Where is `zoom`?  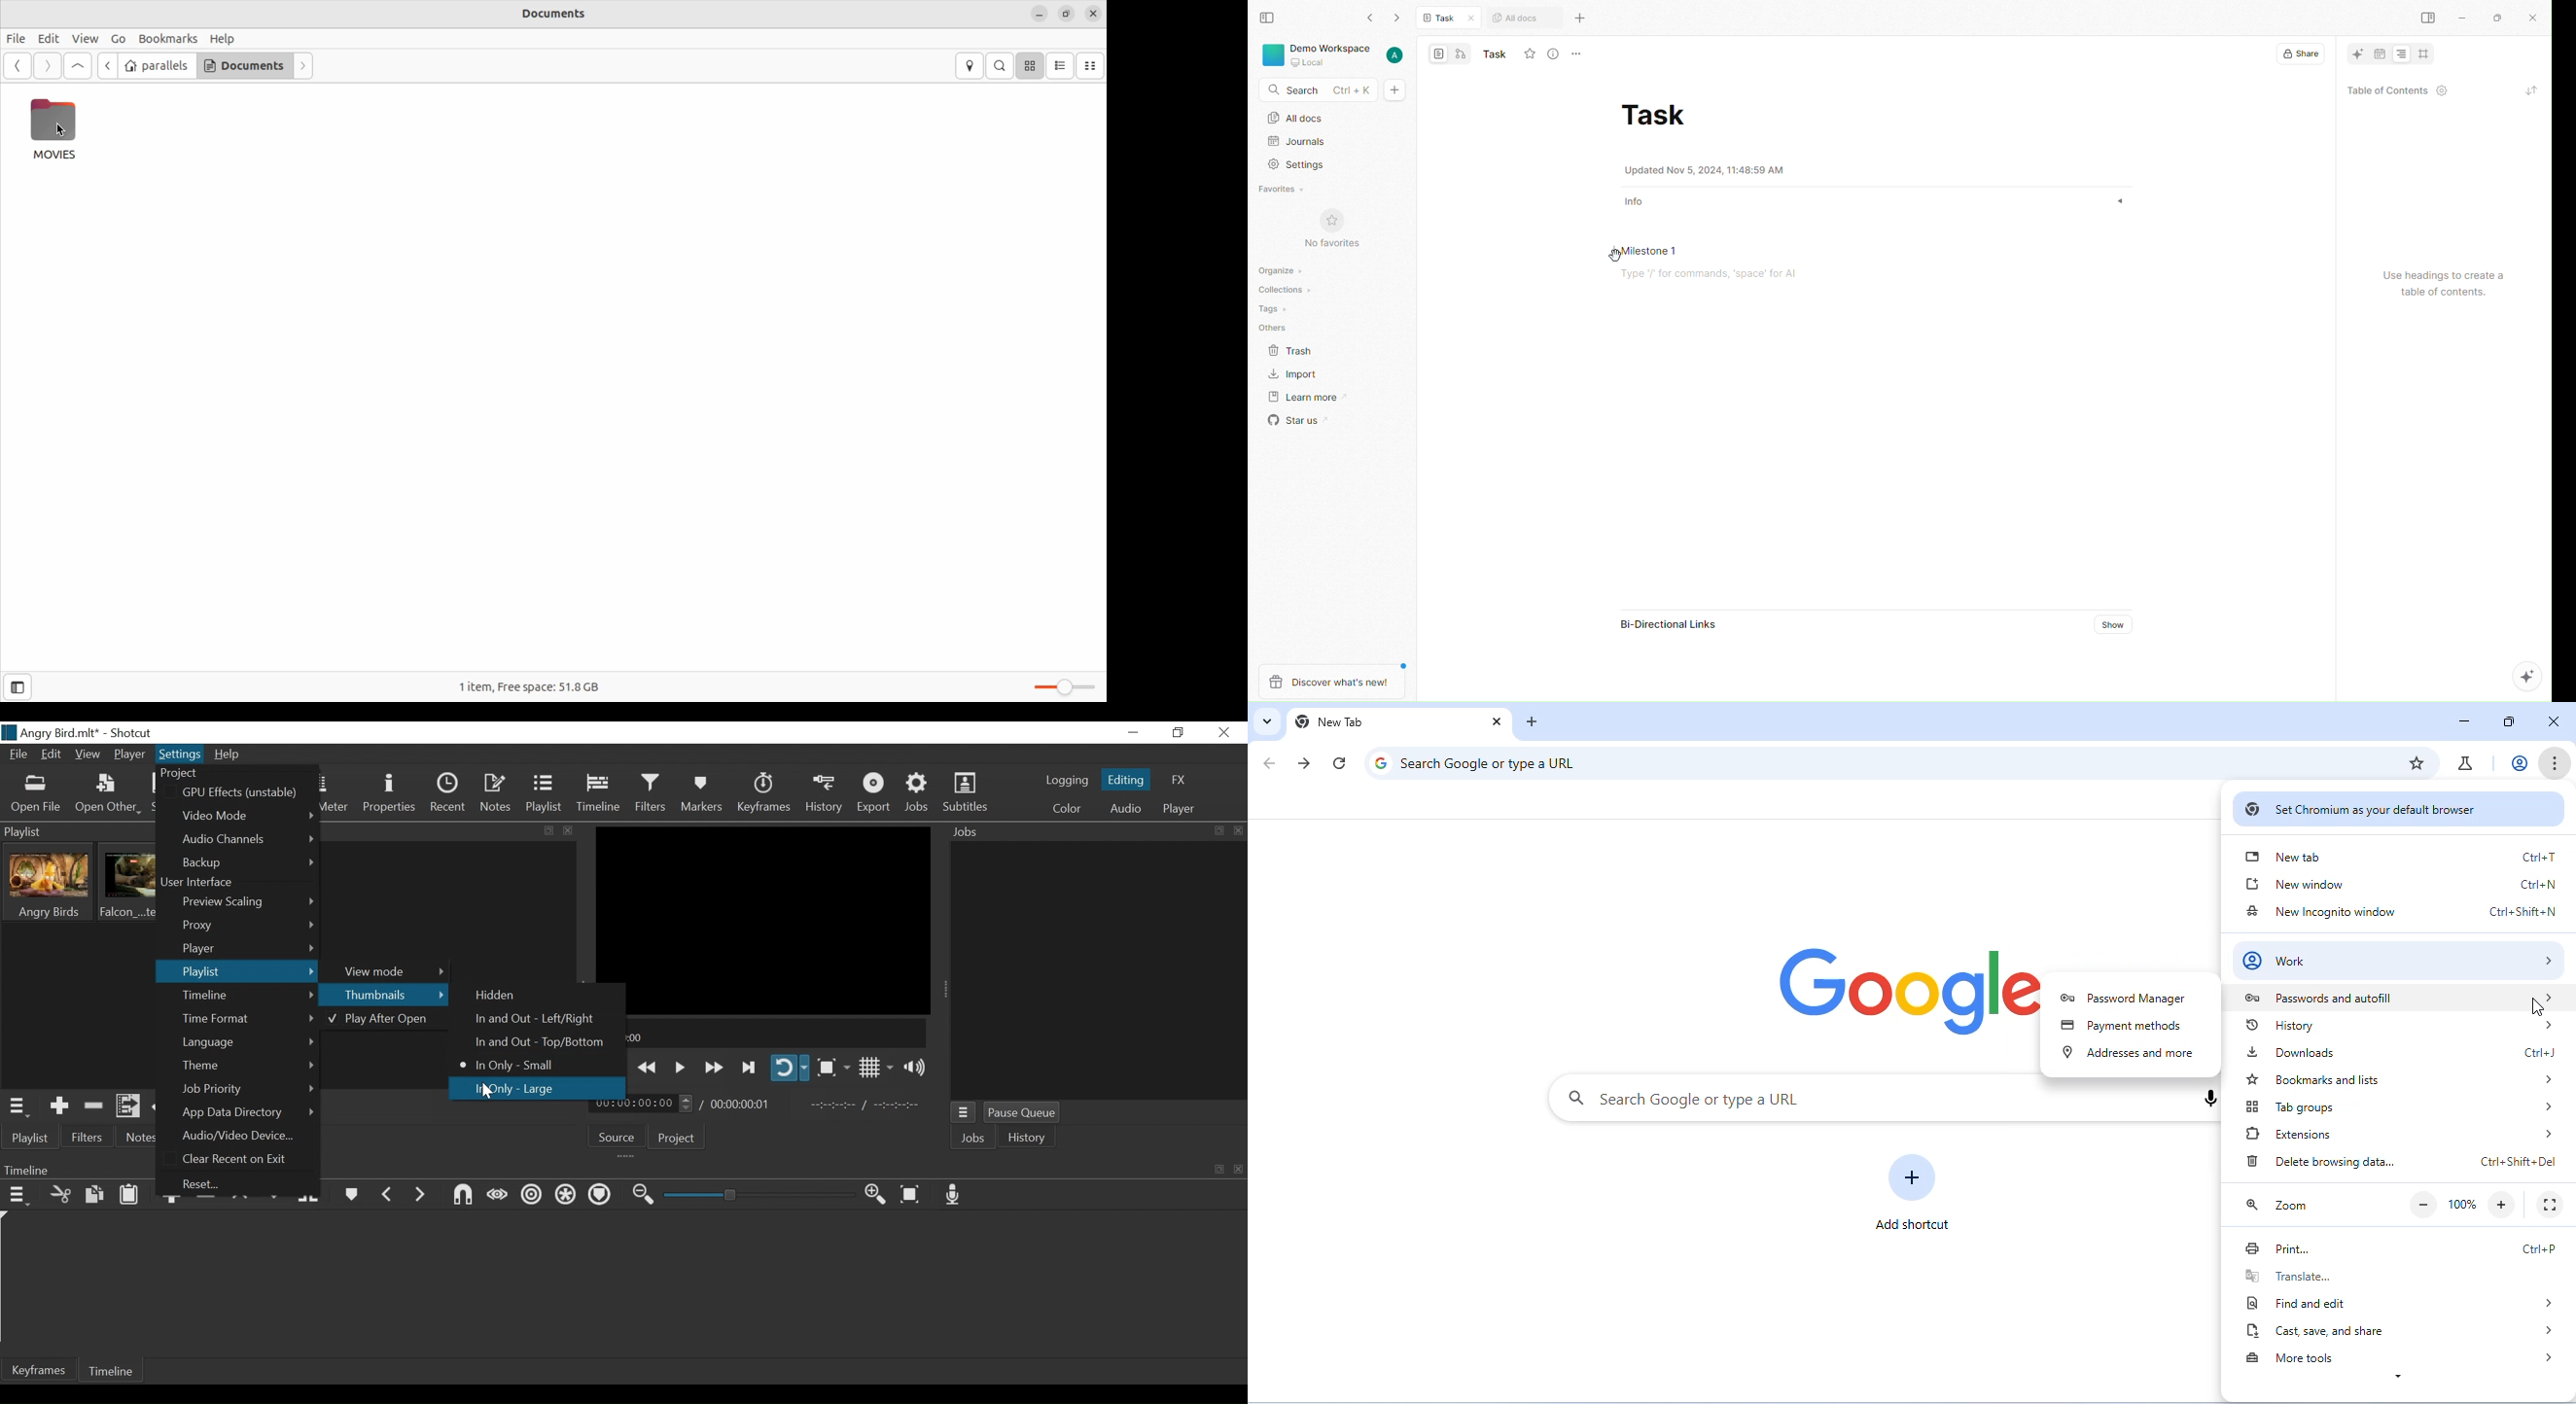
zoom is located at coordinates (2397, 1203).